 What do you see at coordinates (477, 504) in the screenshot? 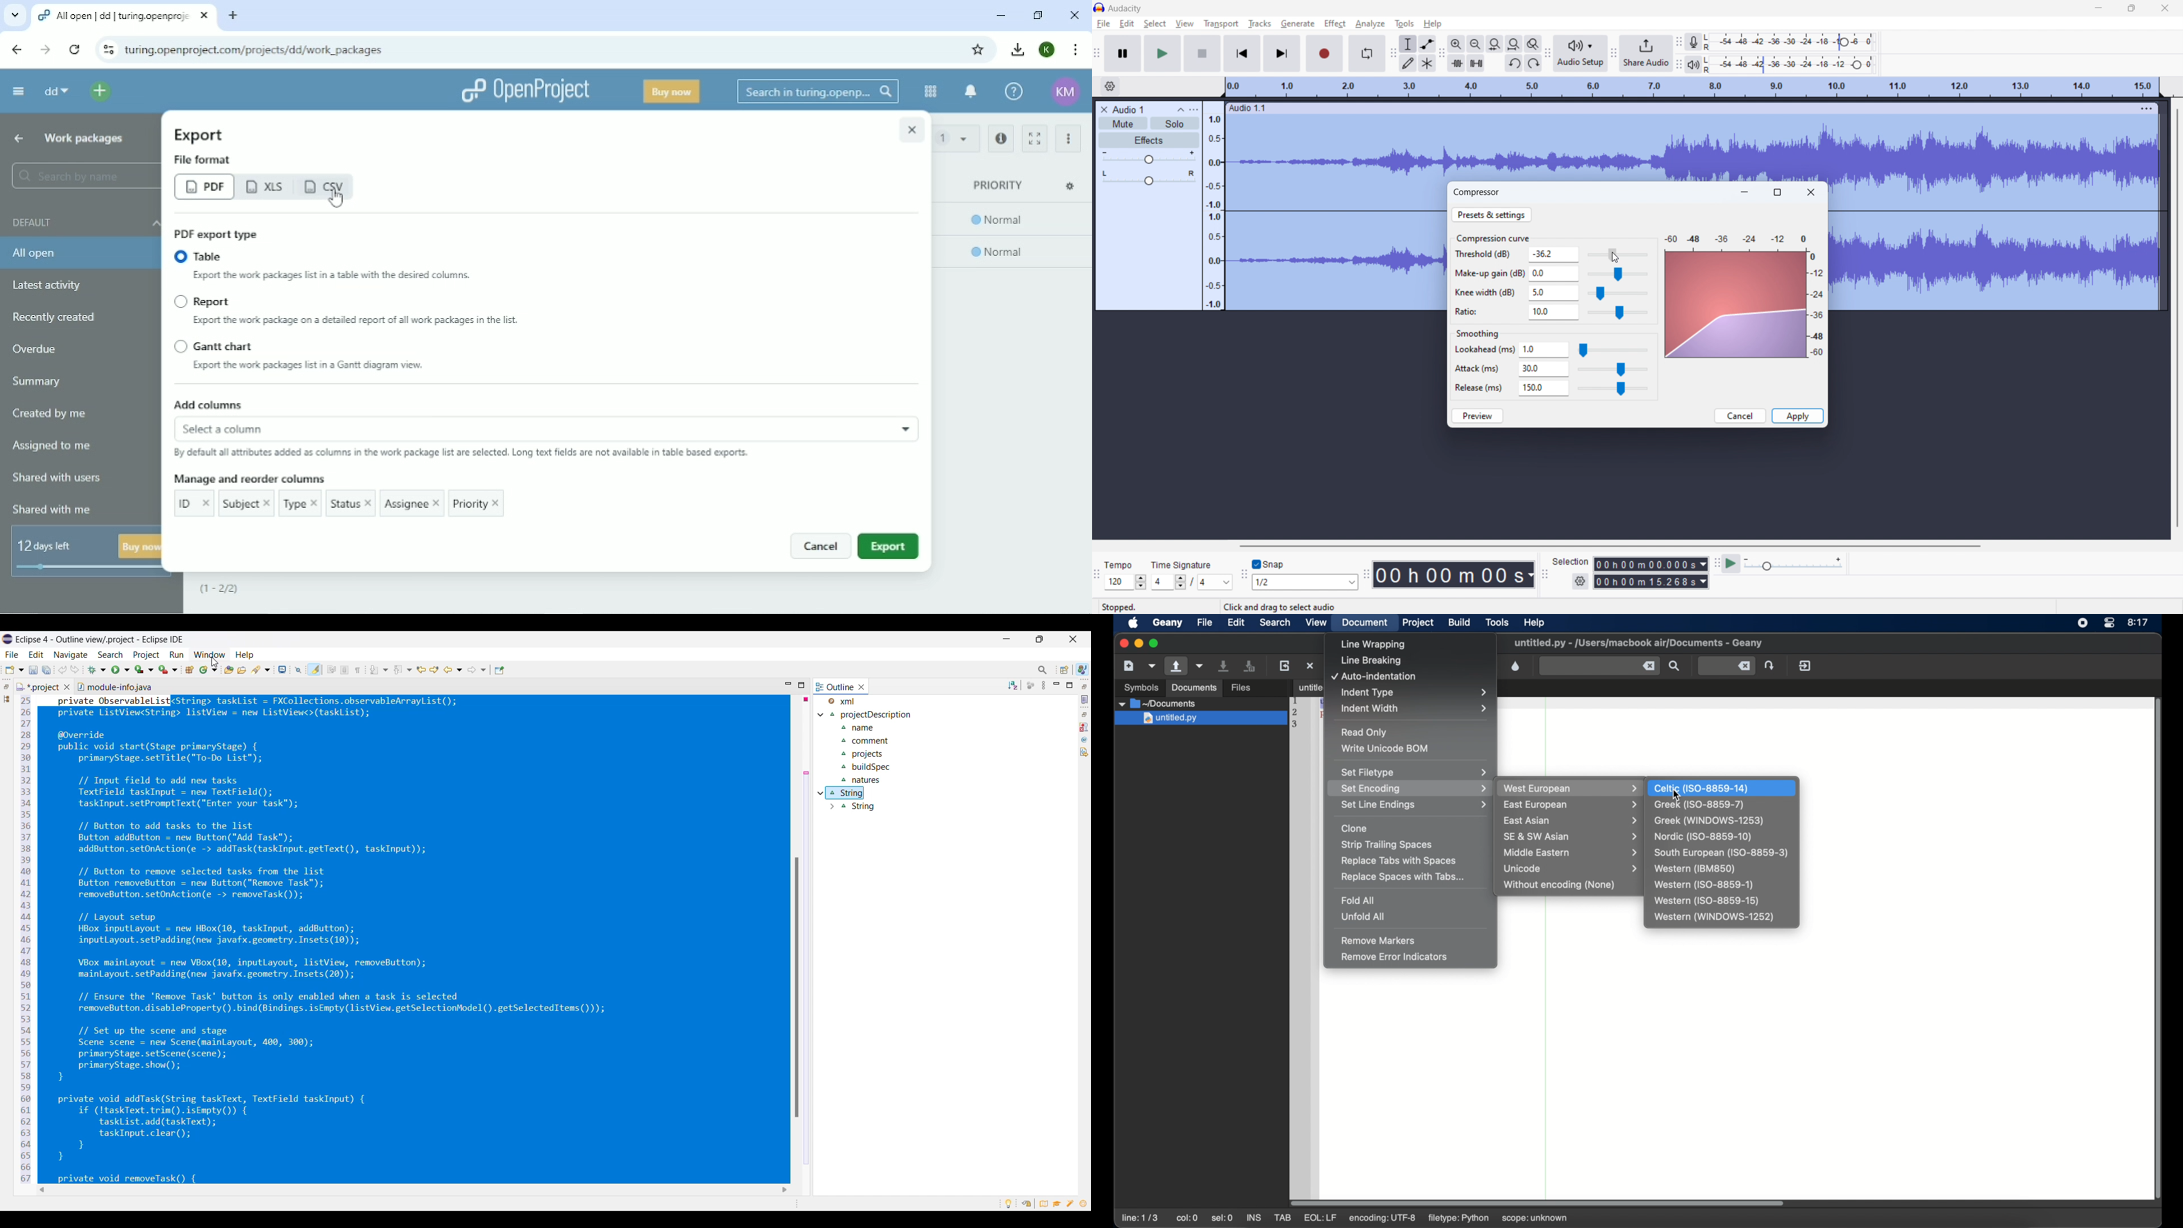
I see `Priority` at bounding box center [477, 504].